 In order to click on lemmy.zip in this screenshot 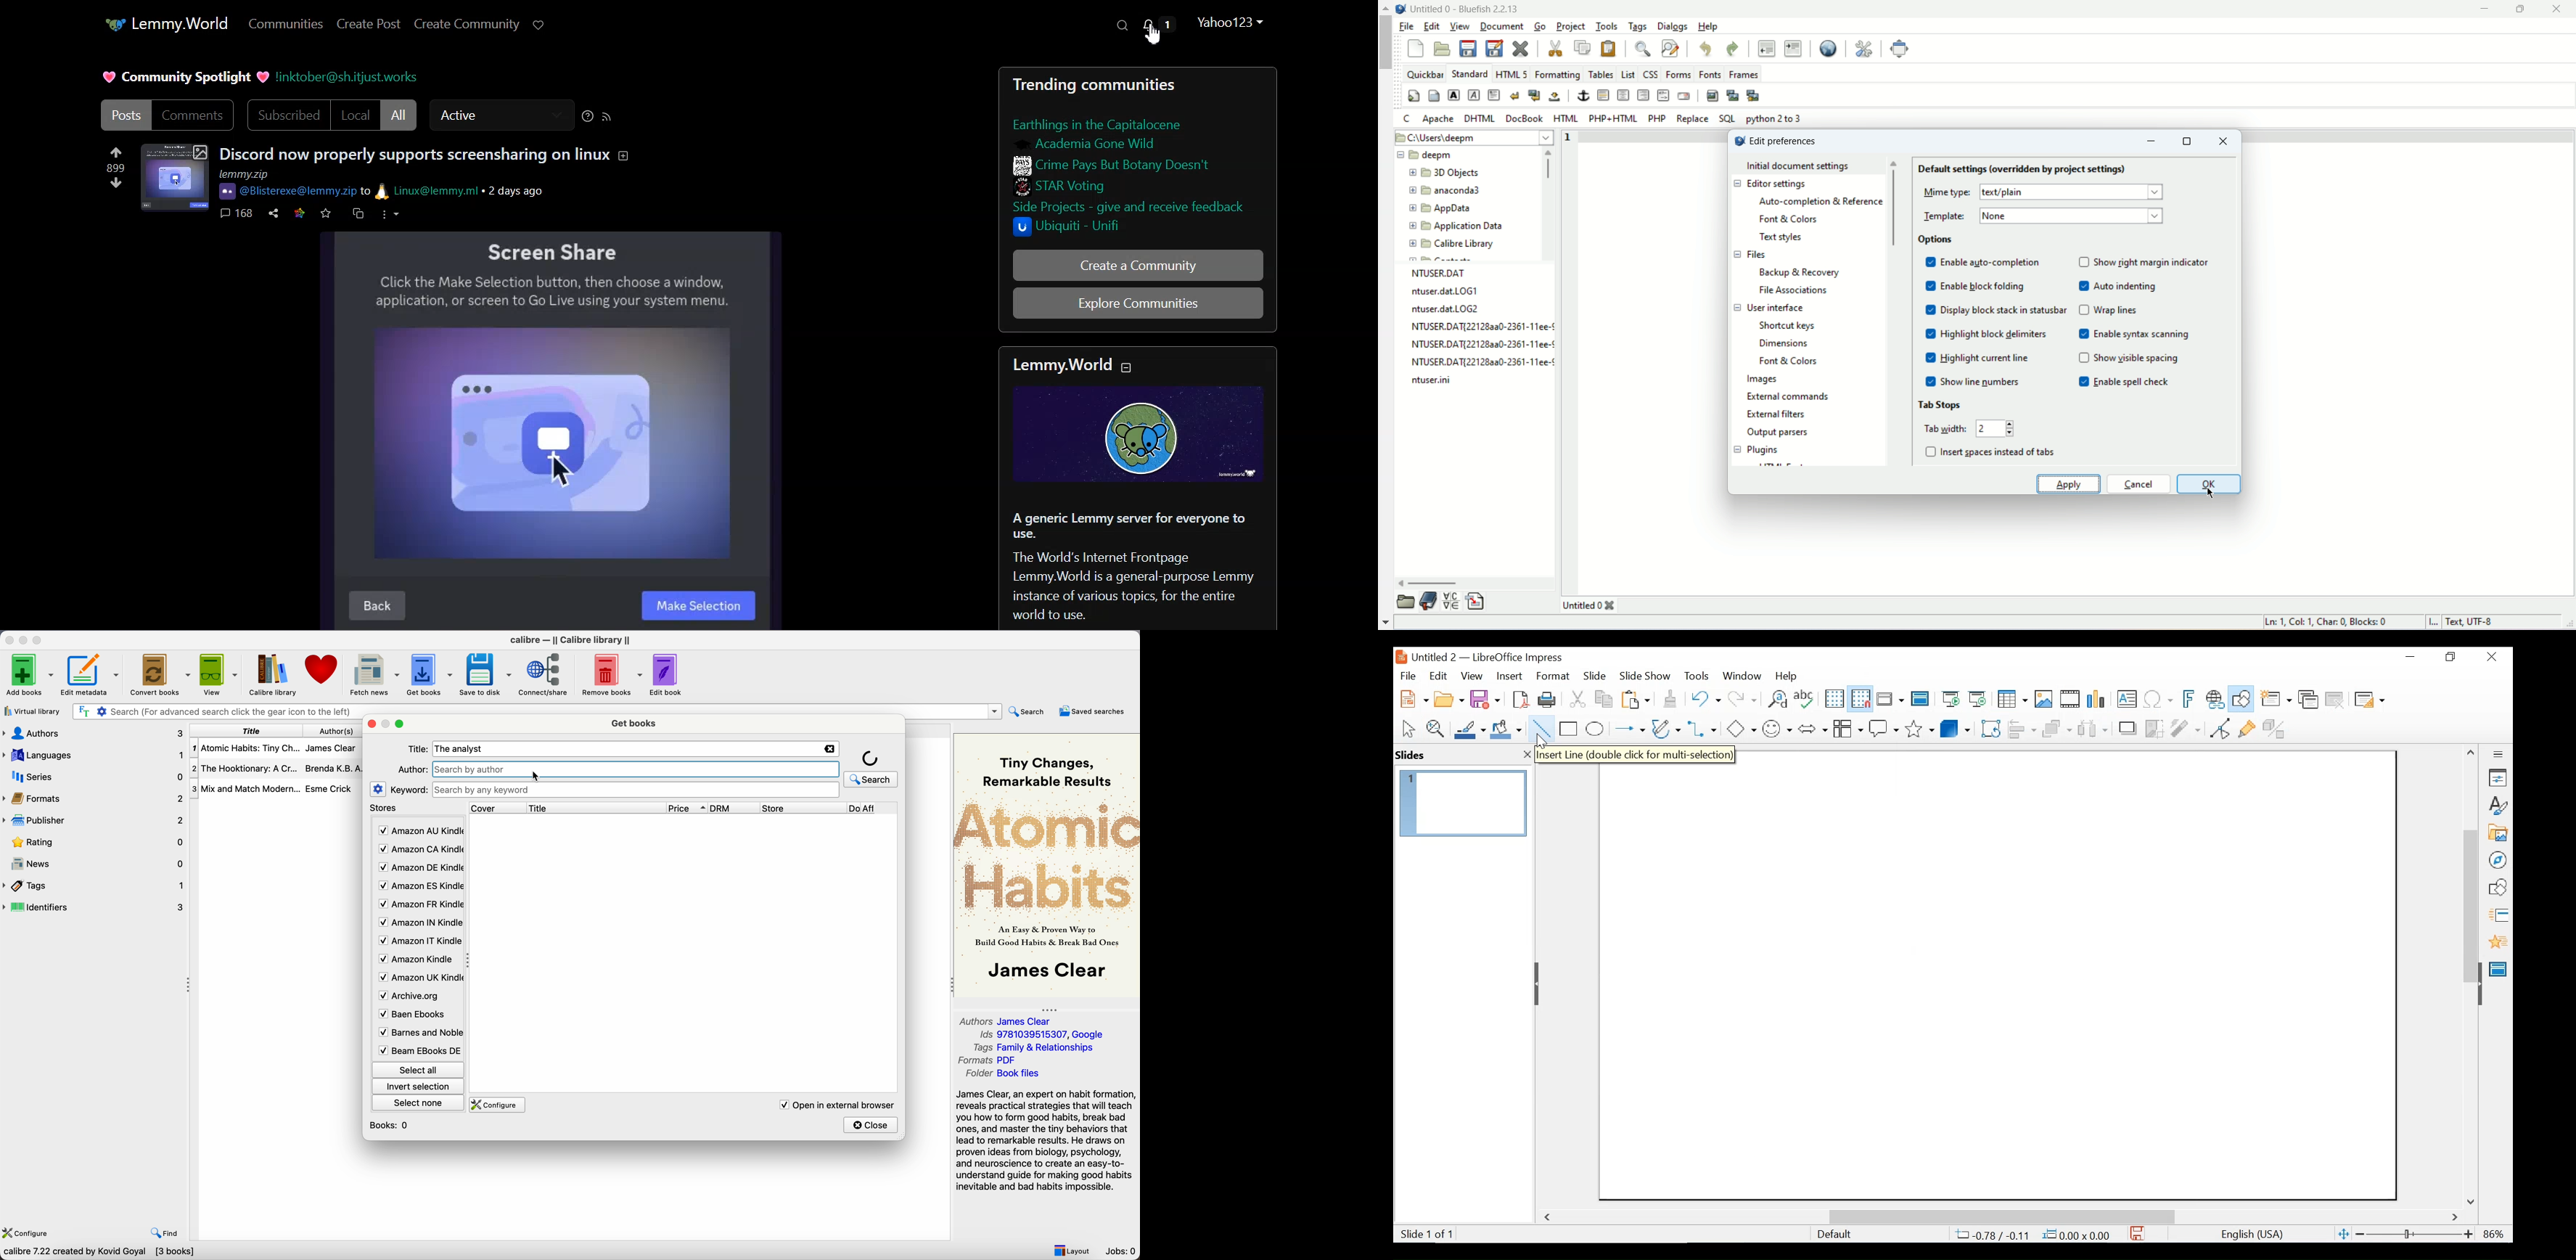, I will do `click(268, 173)`.